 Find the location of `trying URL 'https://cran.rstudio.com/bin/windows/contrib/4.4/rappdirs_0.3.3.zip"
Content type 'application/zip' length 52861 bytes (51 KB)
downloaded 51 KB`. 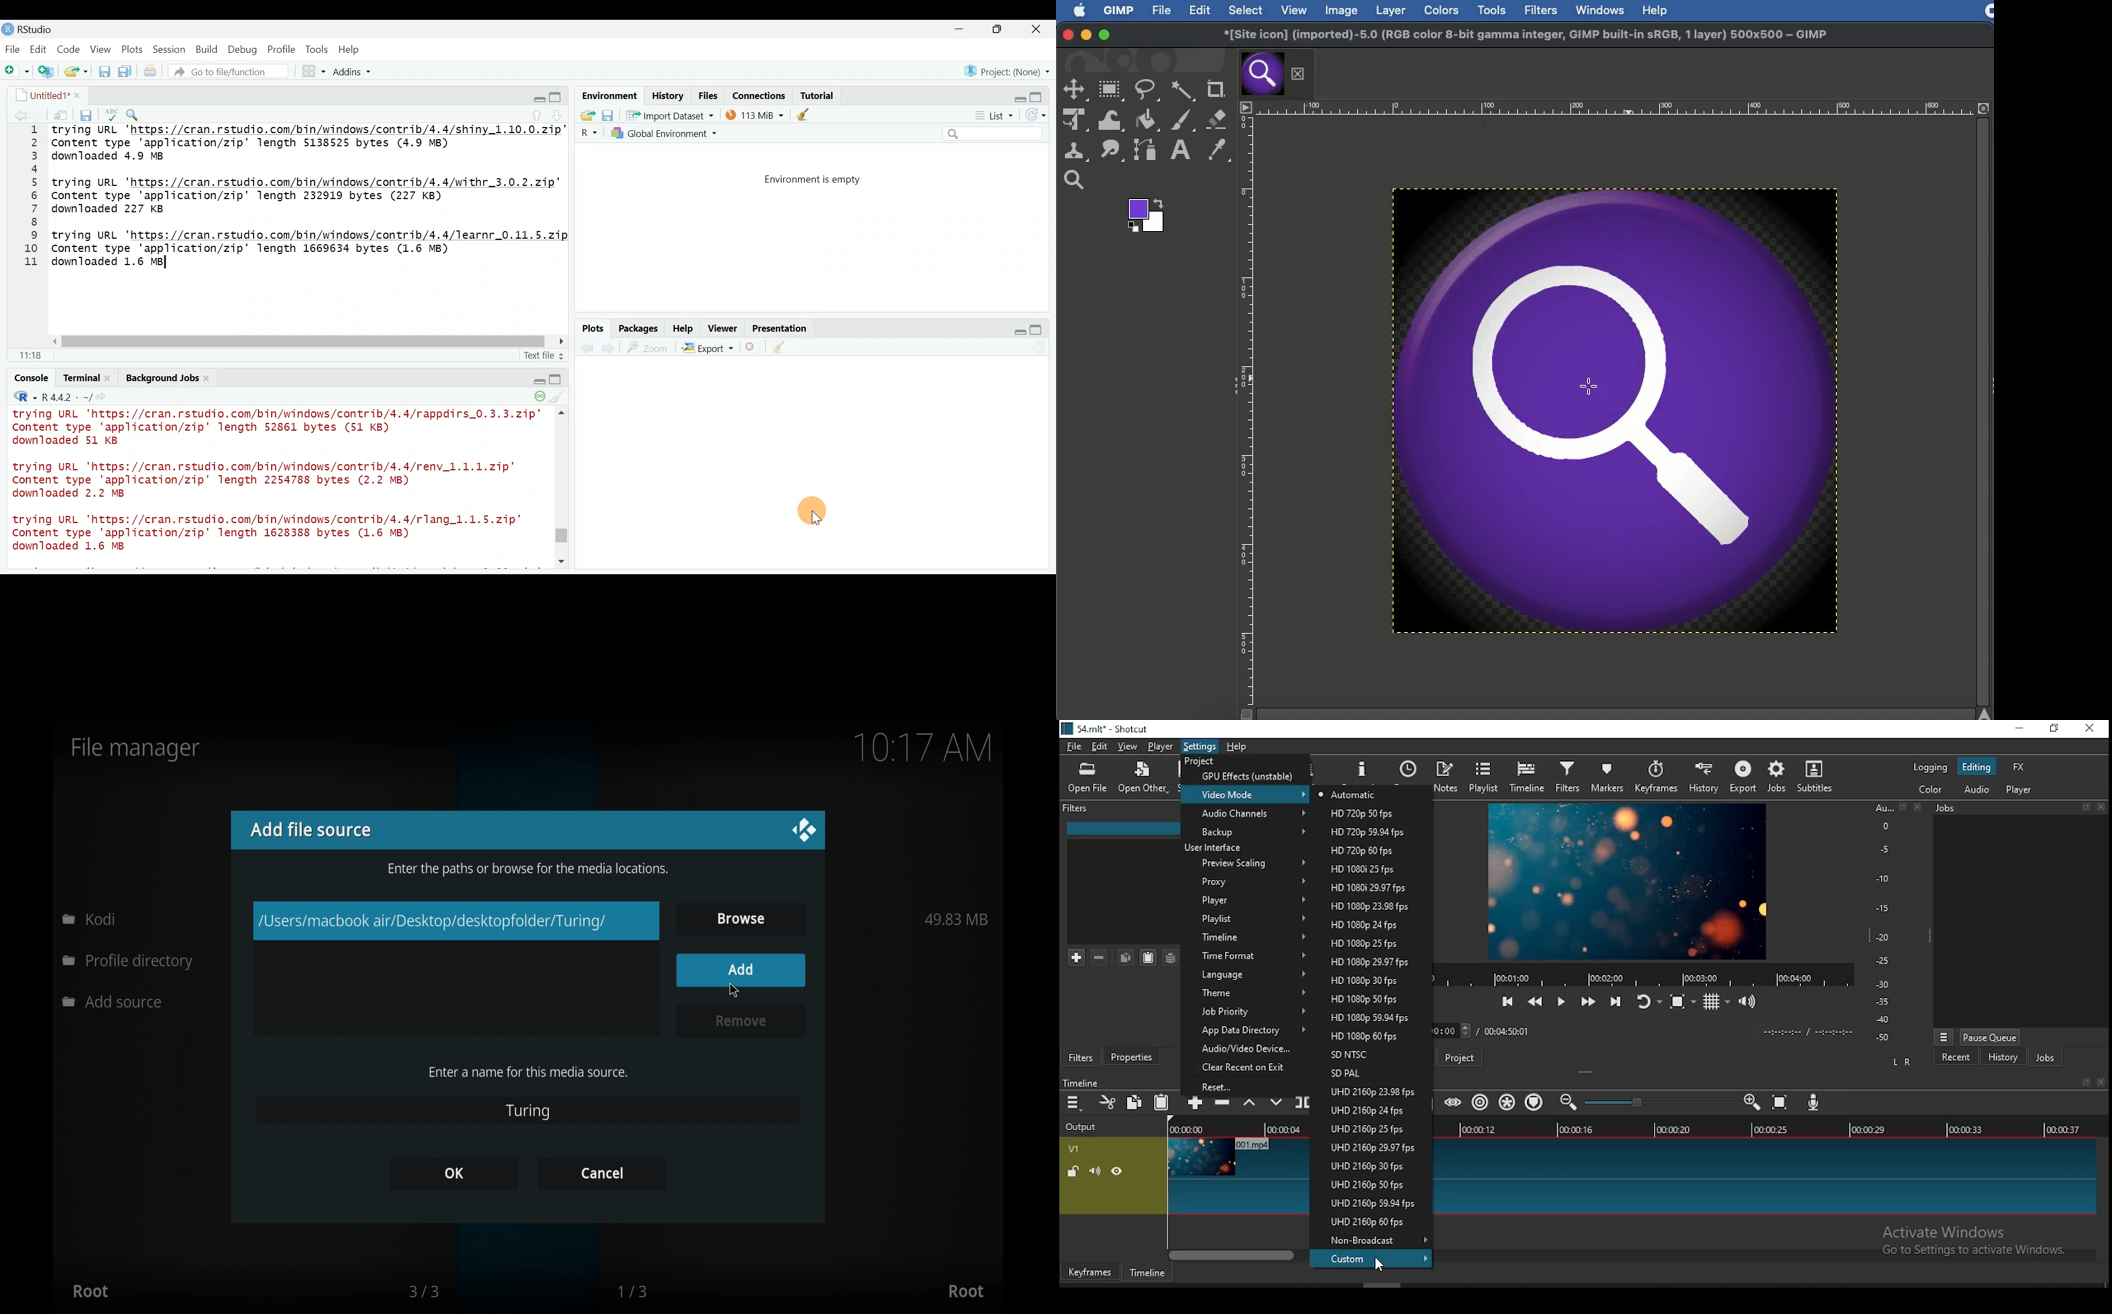

trying URL 'https://cran.rstudio.com/bin/windows/contrib/4.4/rappdirs_0.3.3.zip"
Content type 'application/zip' length 52861 bytes (51 KB)
downloaded 51 KB is located at coordinates (283, 428).